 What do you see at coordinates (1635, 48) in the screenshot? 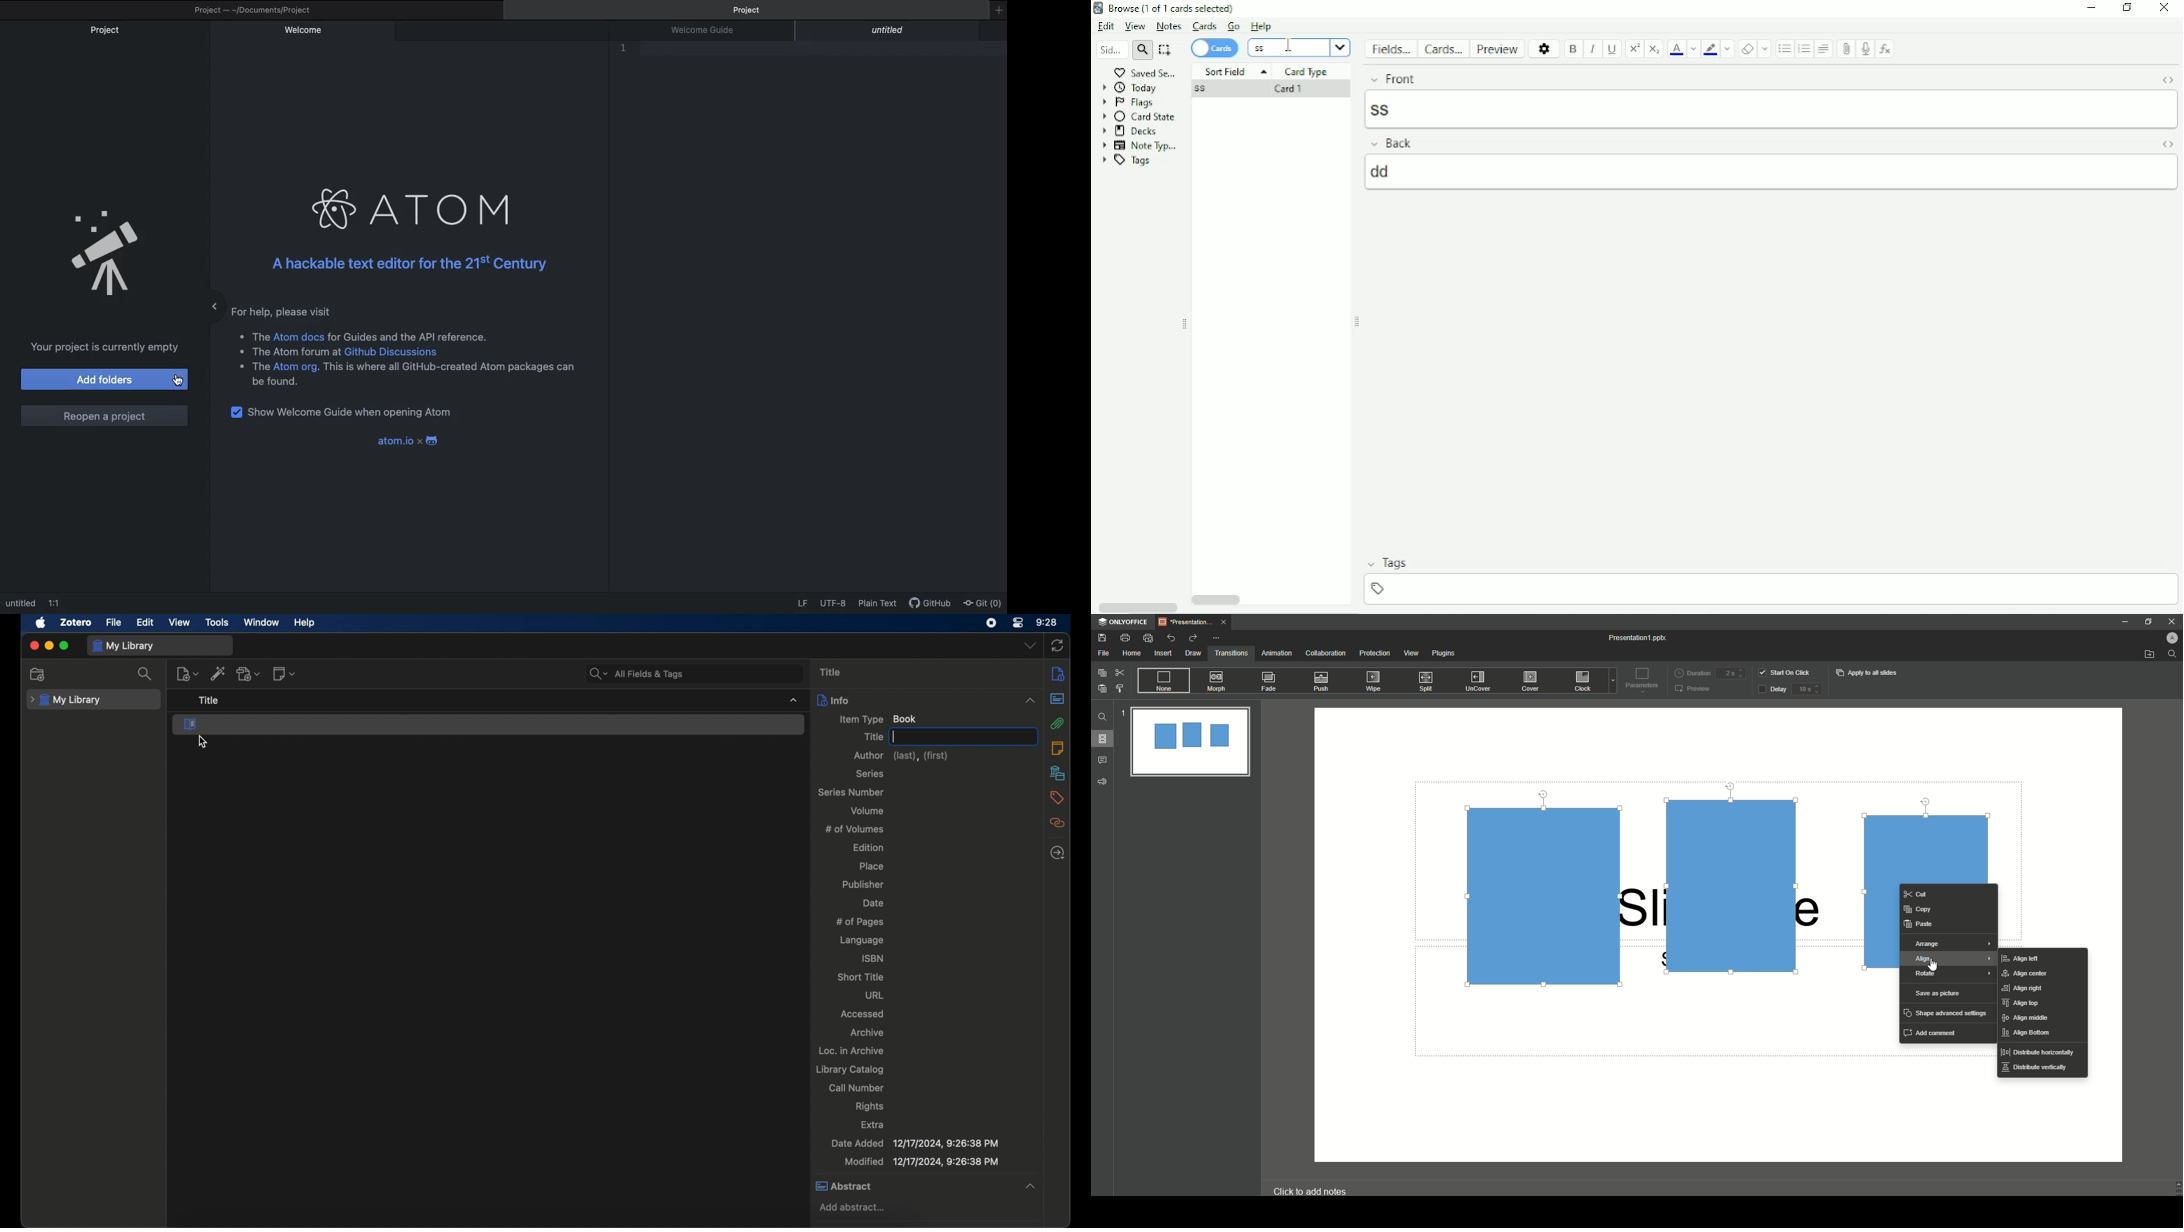
I see `Superscript` at bounding box center [1635, 48].